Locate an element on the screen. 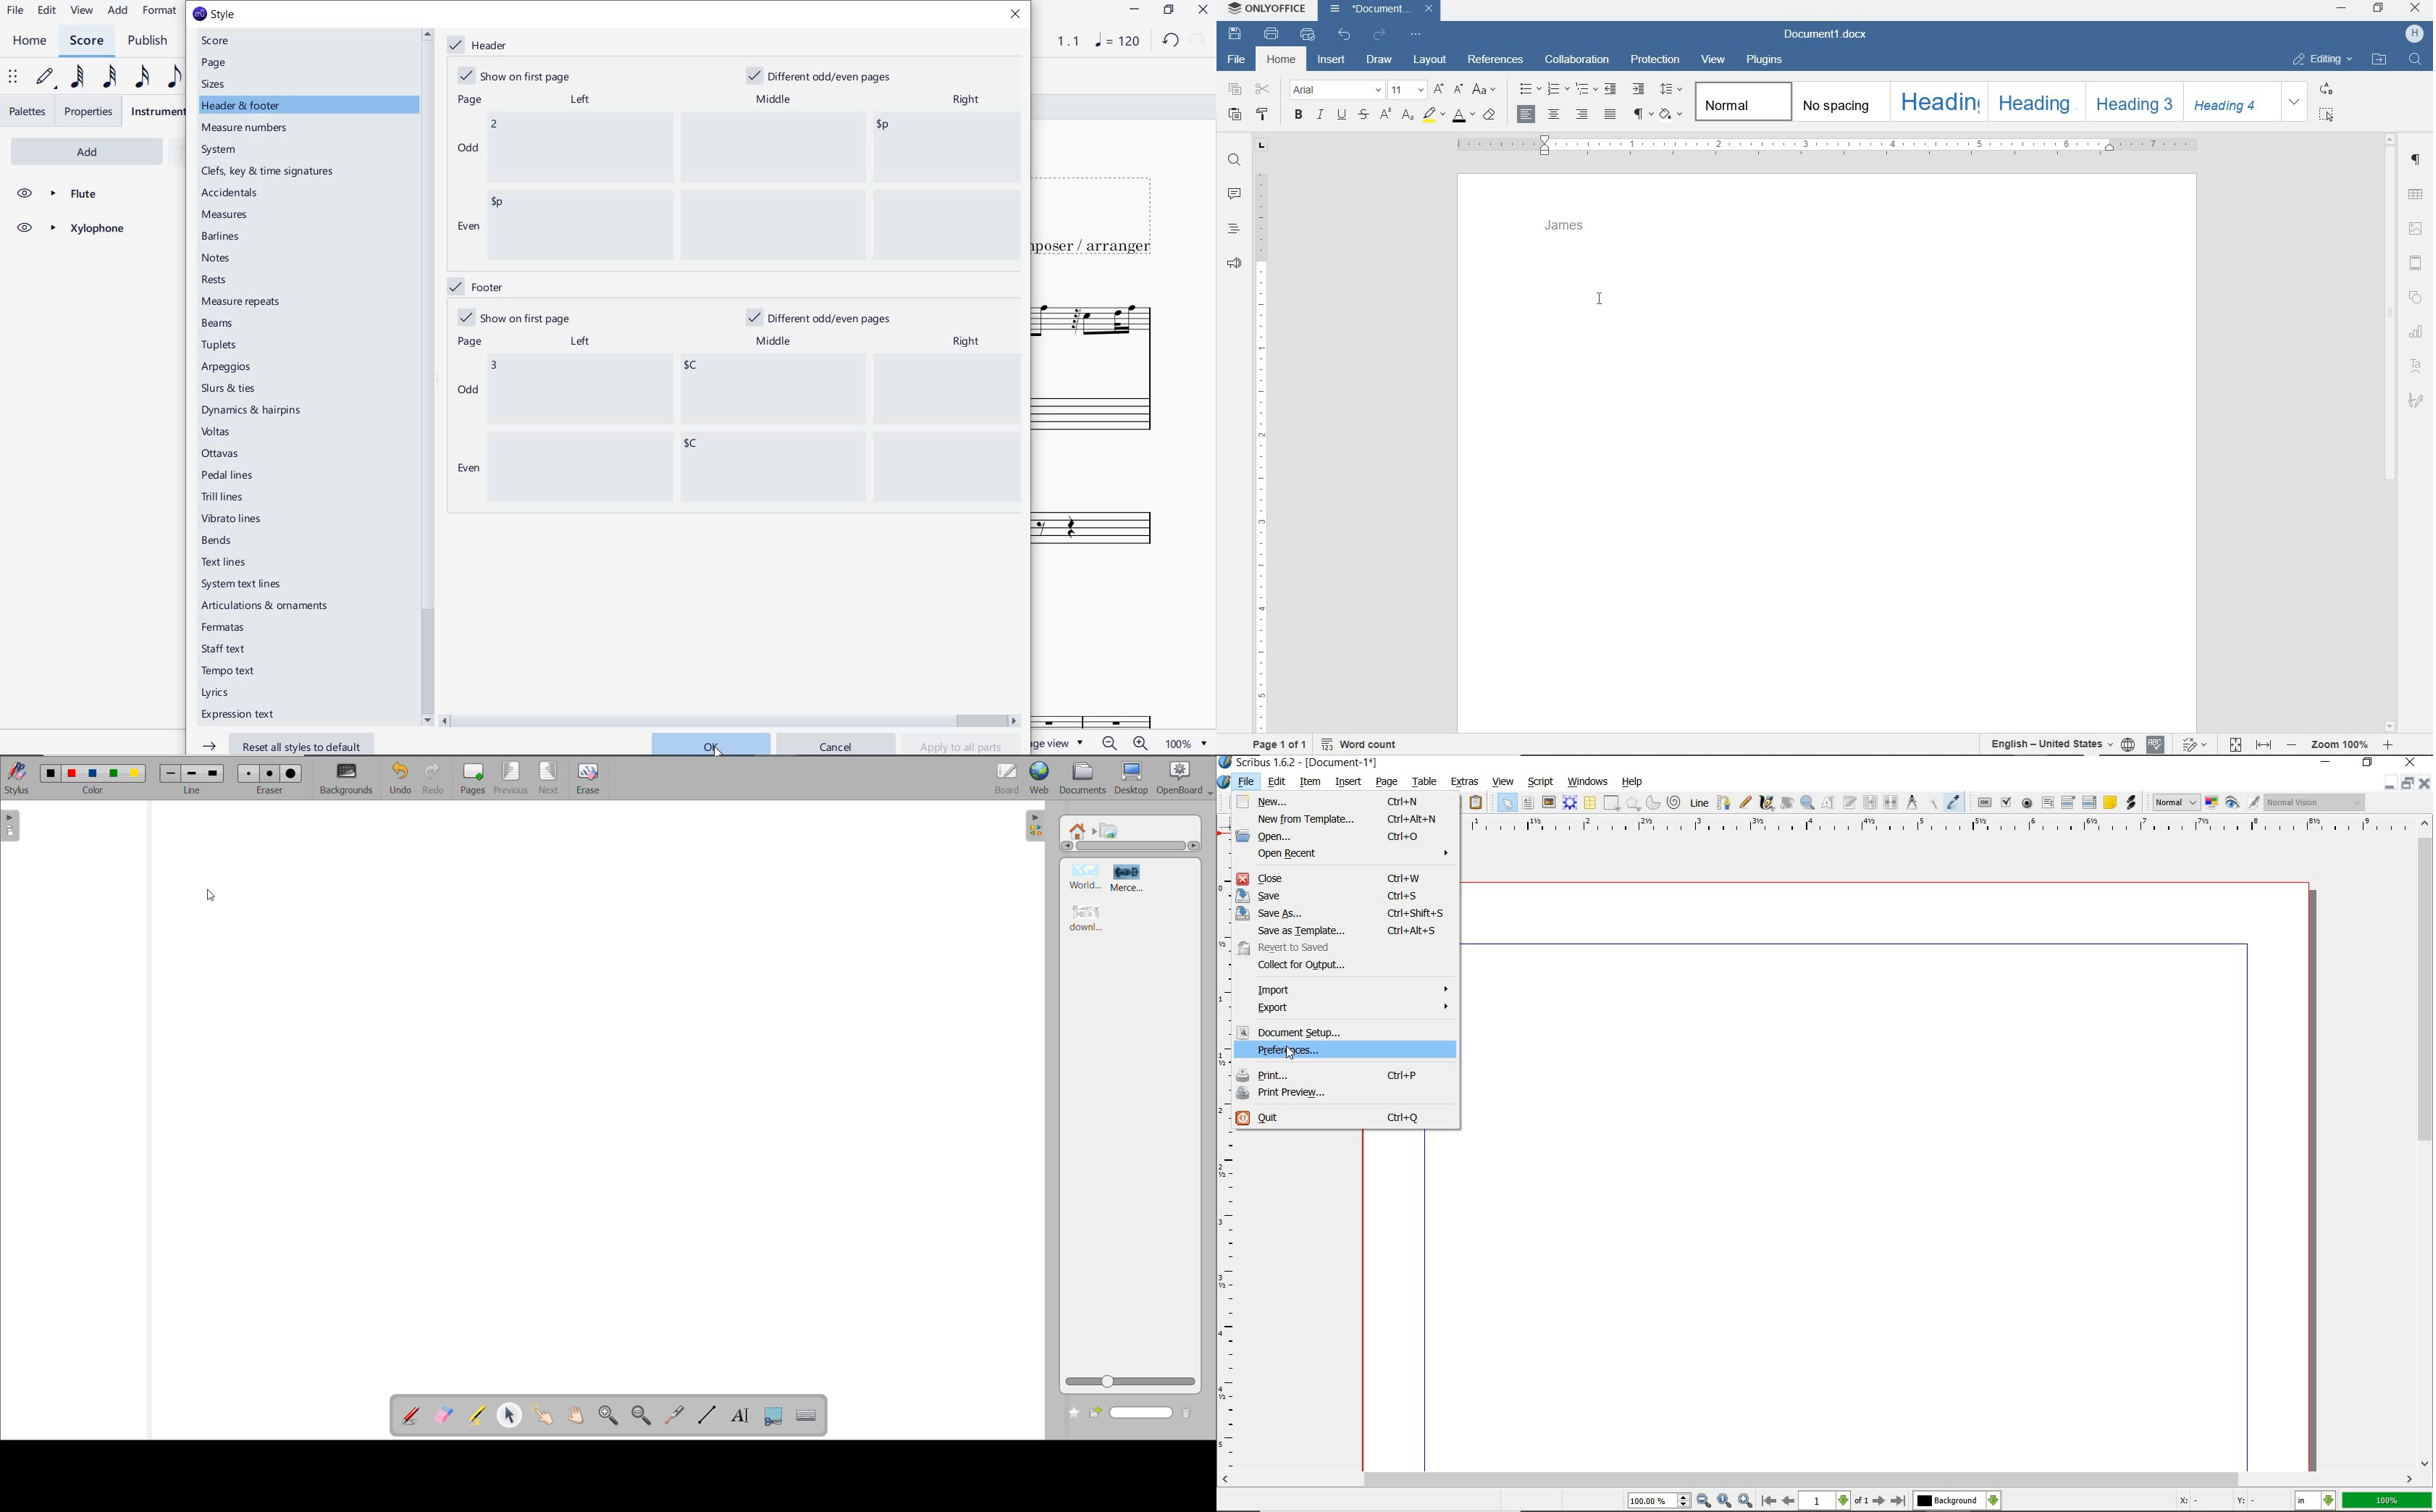 This screenshot has height=1512, width=2436. document setup is located at coordinates (1340, 1031).